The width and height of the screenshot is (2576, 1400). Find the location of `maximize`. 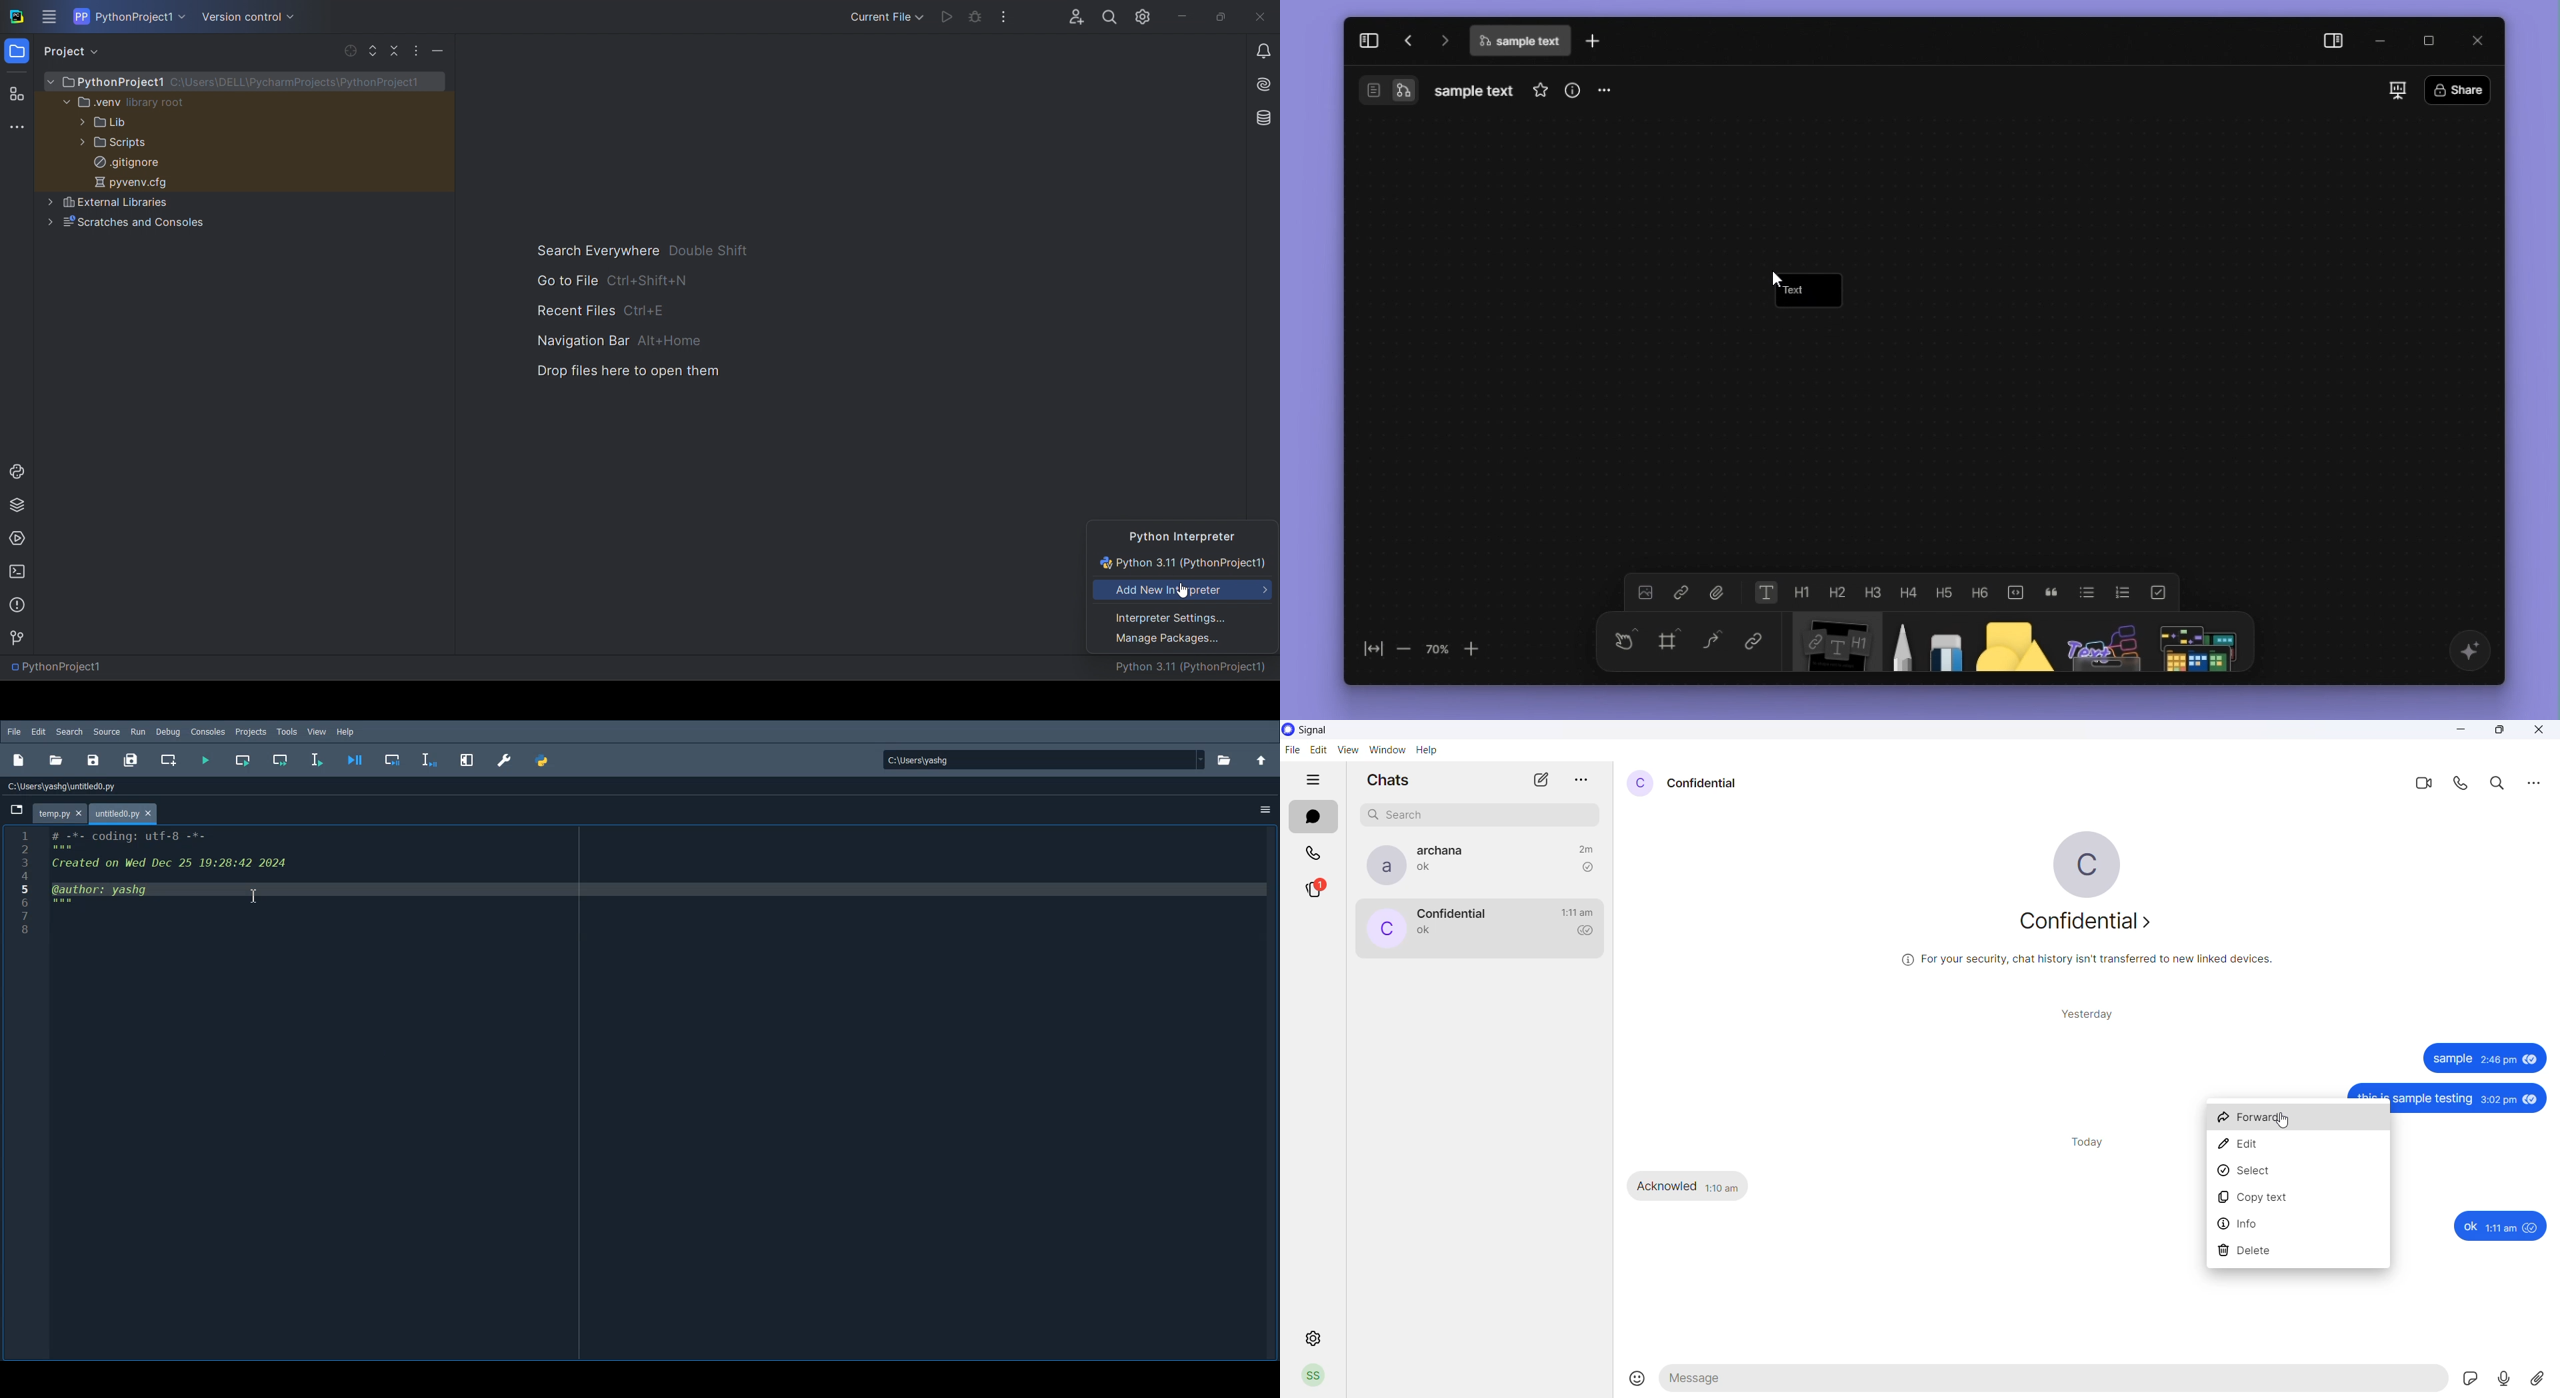

maximize is located at coordinates (2499, 732).